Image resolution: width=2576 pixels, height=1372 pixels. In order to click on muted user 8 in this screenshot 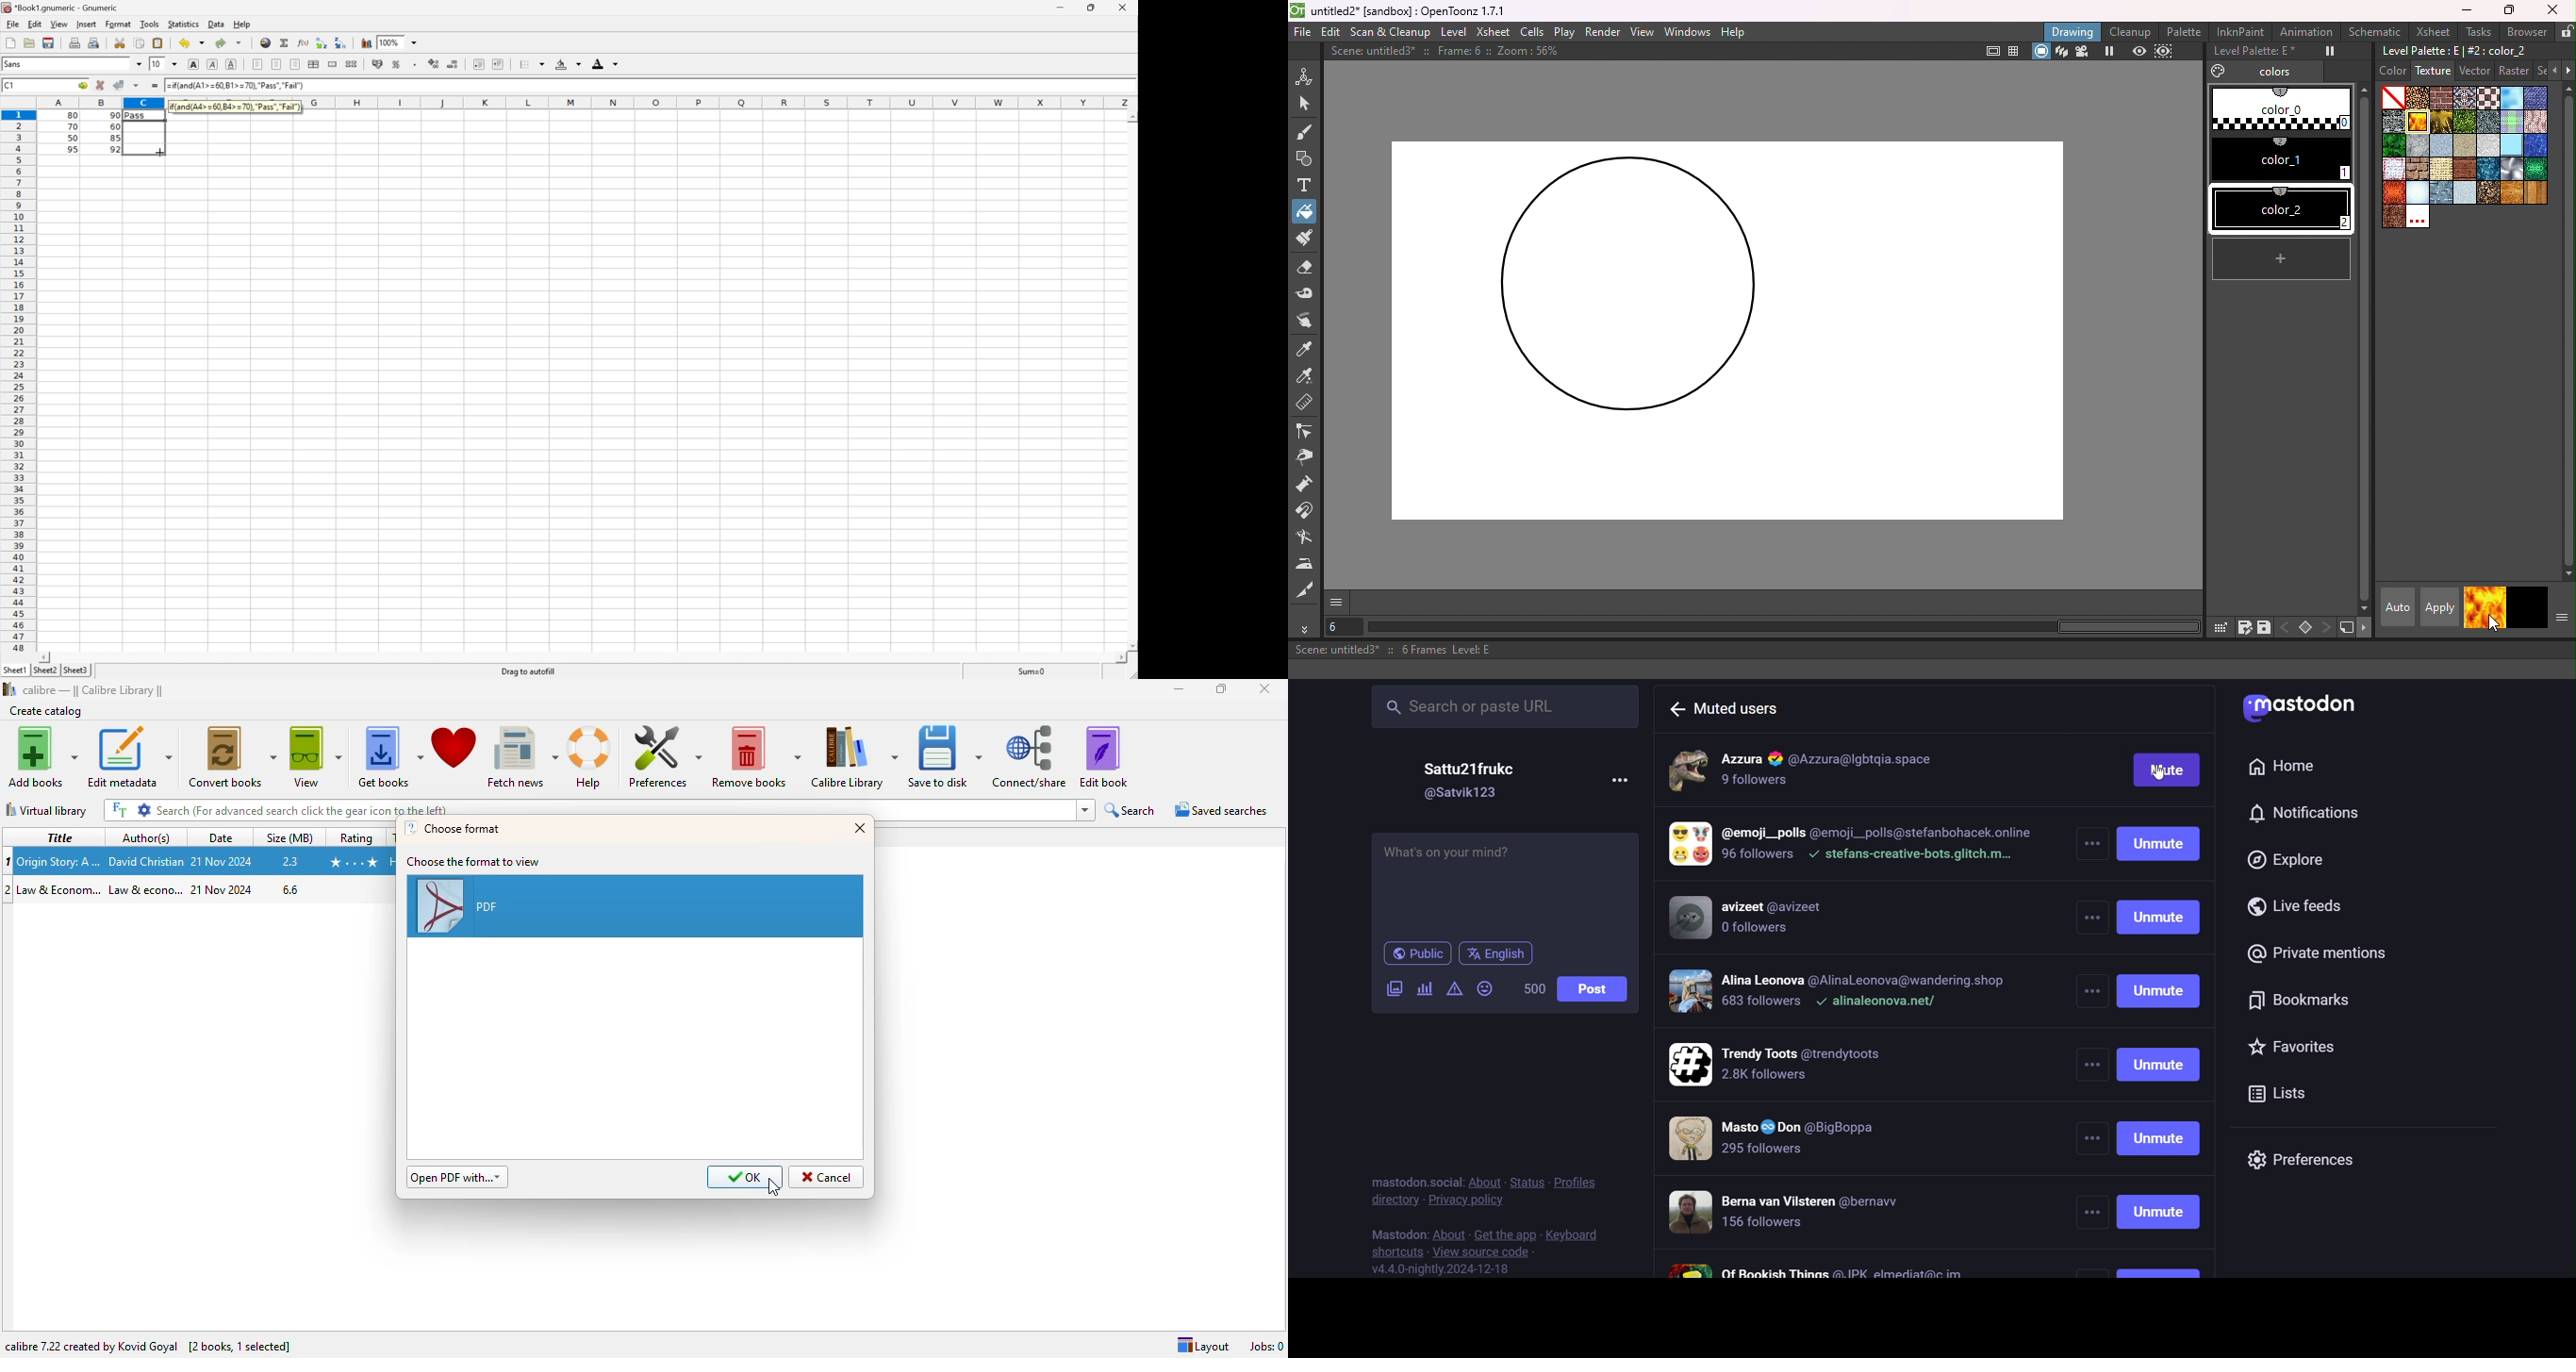, I will do `click(1818, 1269)`.